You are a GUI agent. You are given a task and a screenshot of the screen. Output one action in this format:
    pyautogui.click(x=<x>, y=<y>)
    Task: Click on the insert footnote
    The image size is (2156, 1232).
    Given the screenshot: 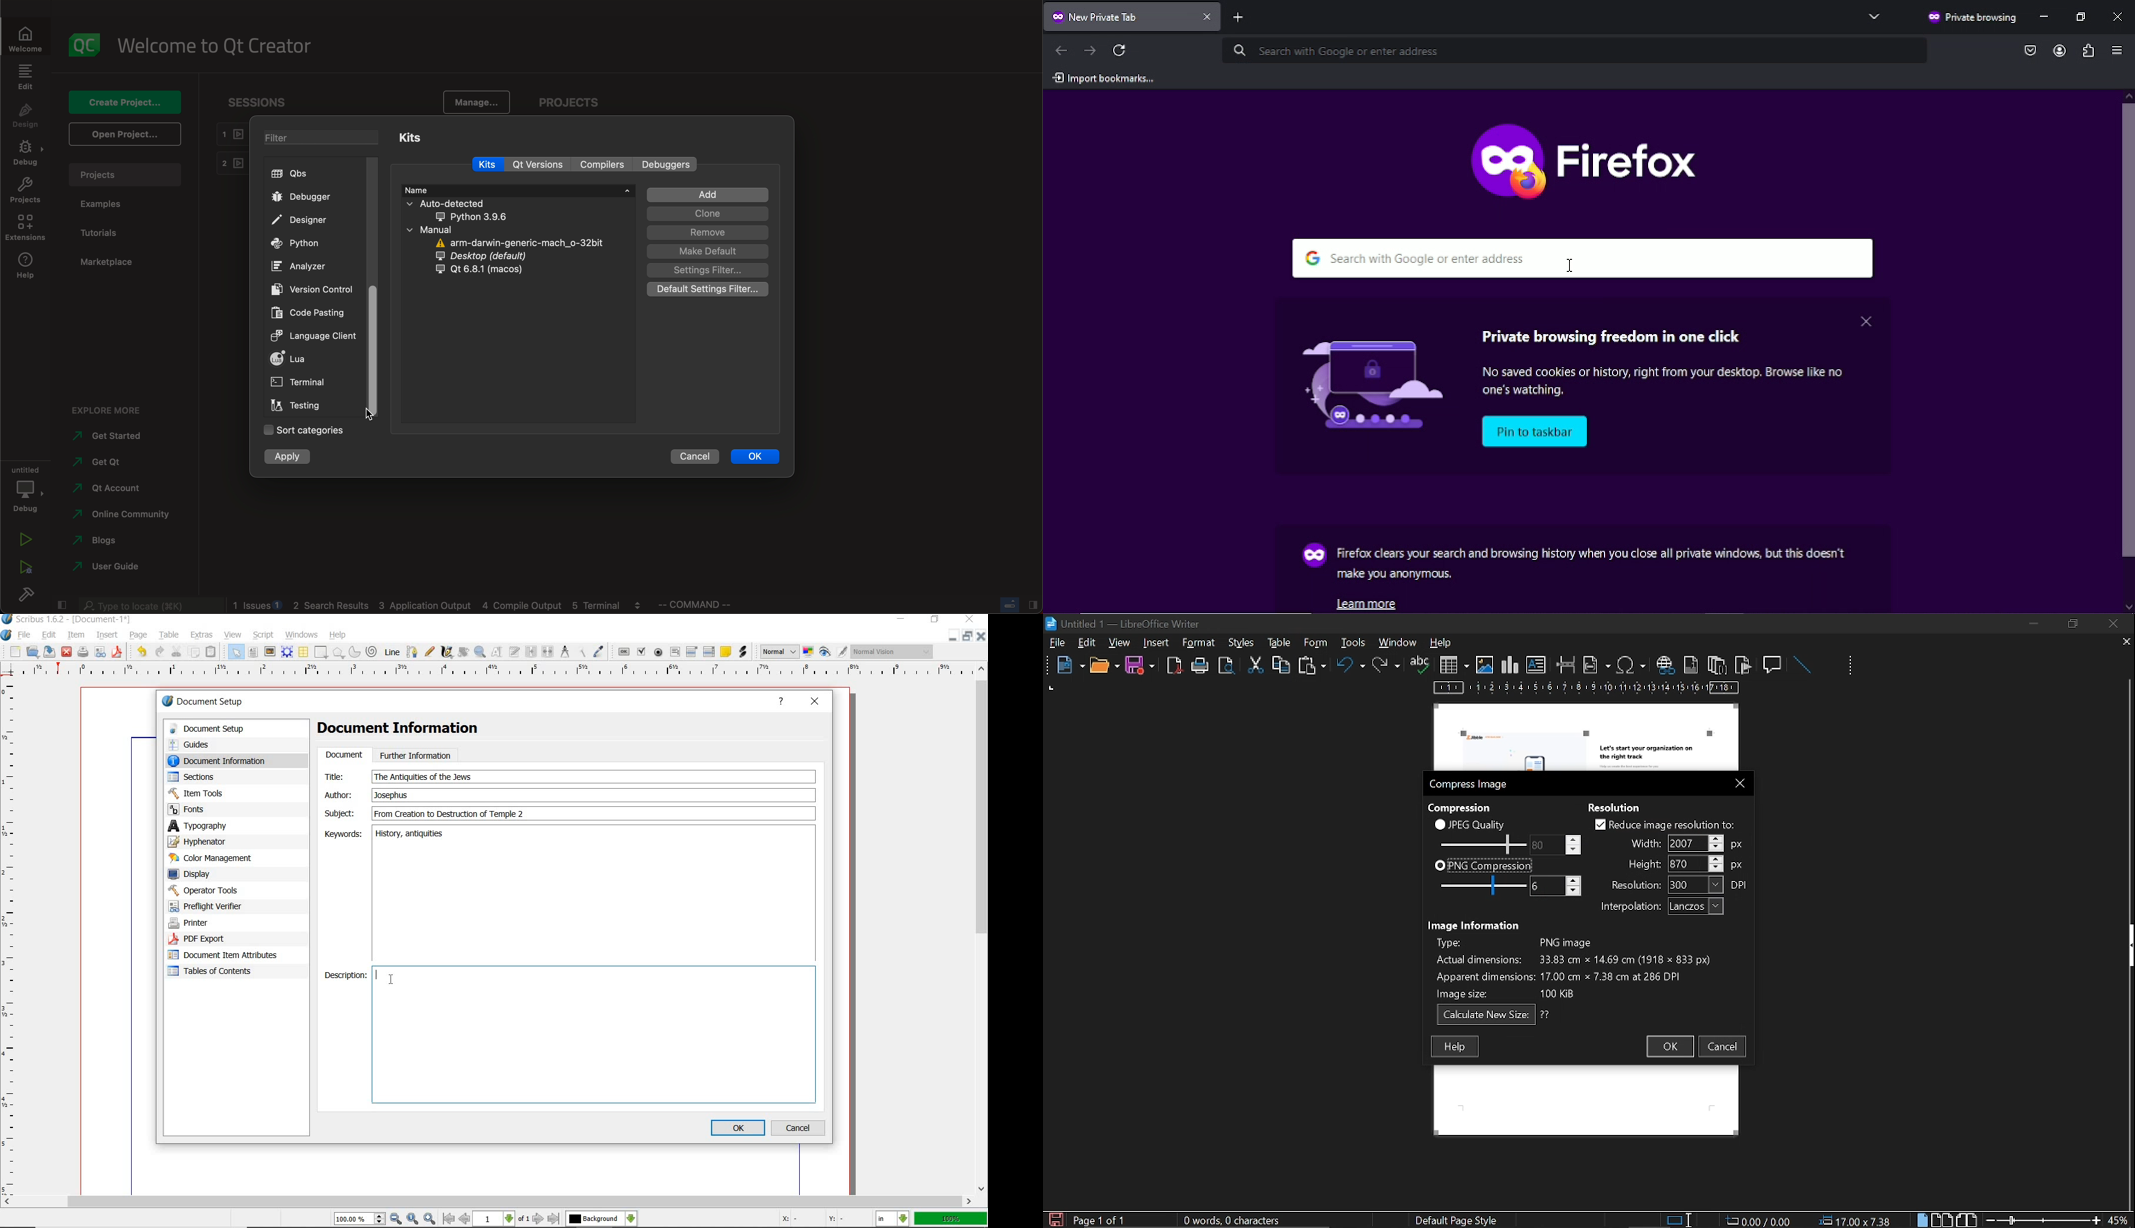 What is the action you would take?
    pyautogui.click(x=1689, y=664)
    